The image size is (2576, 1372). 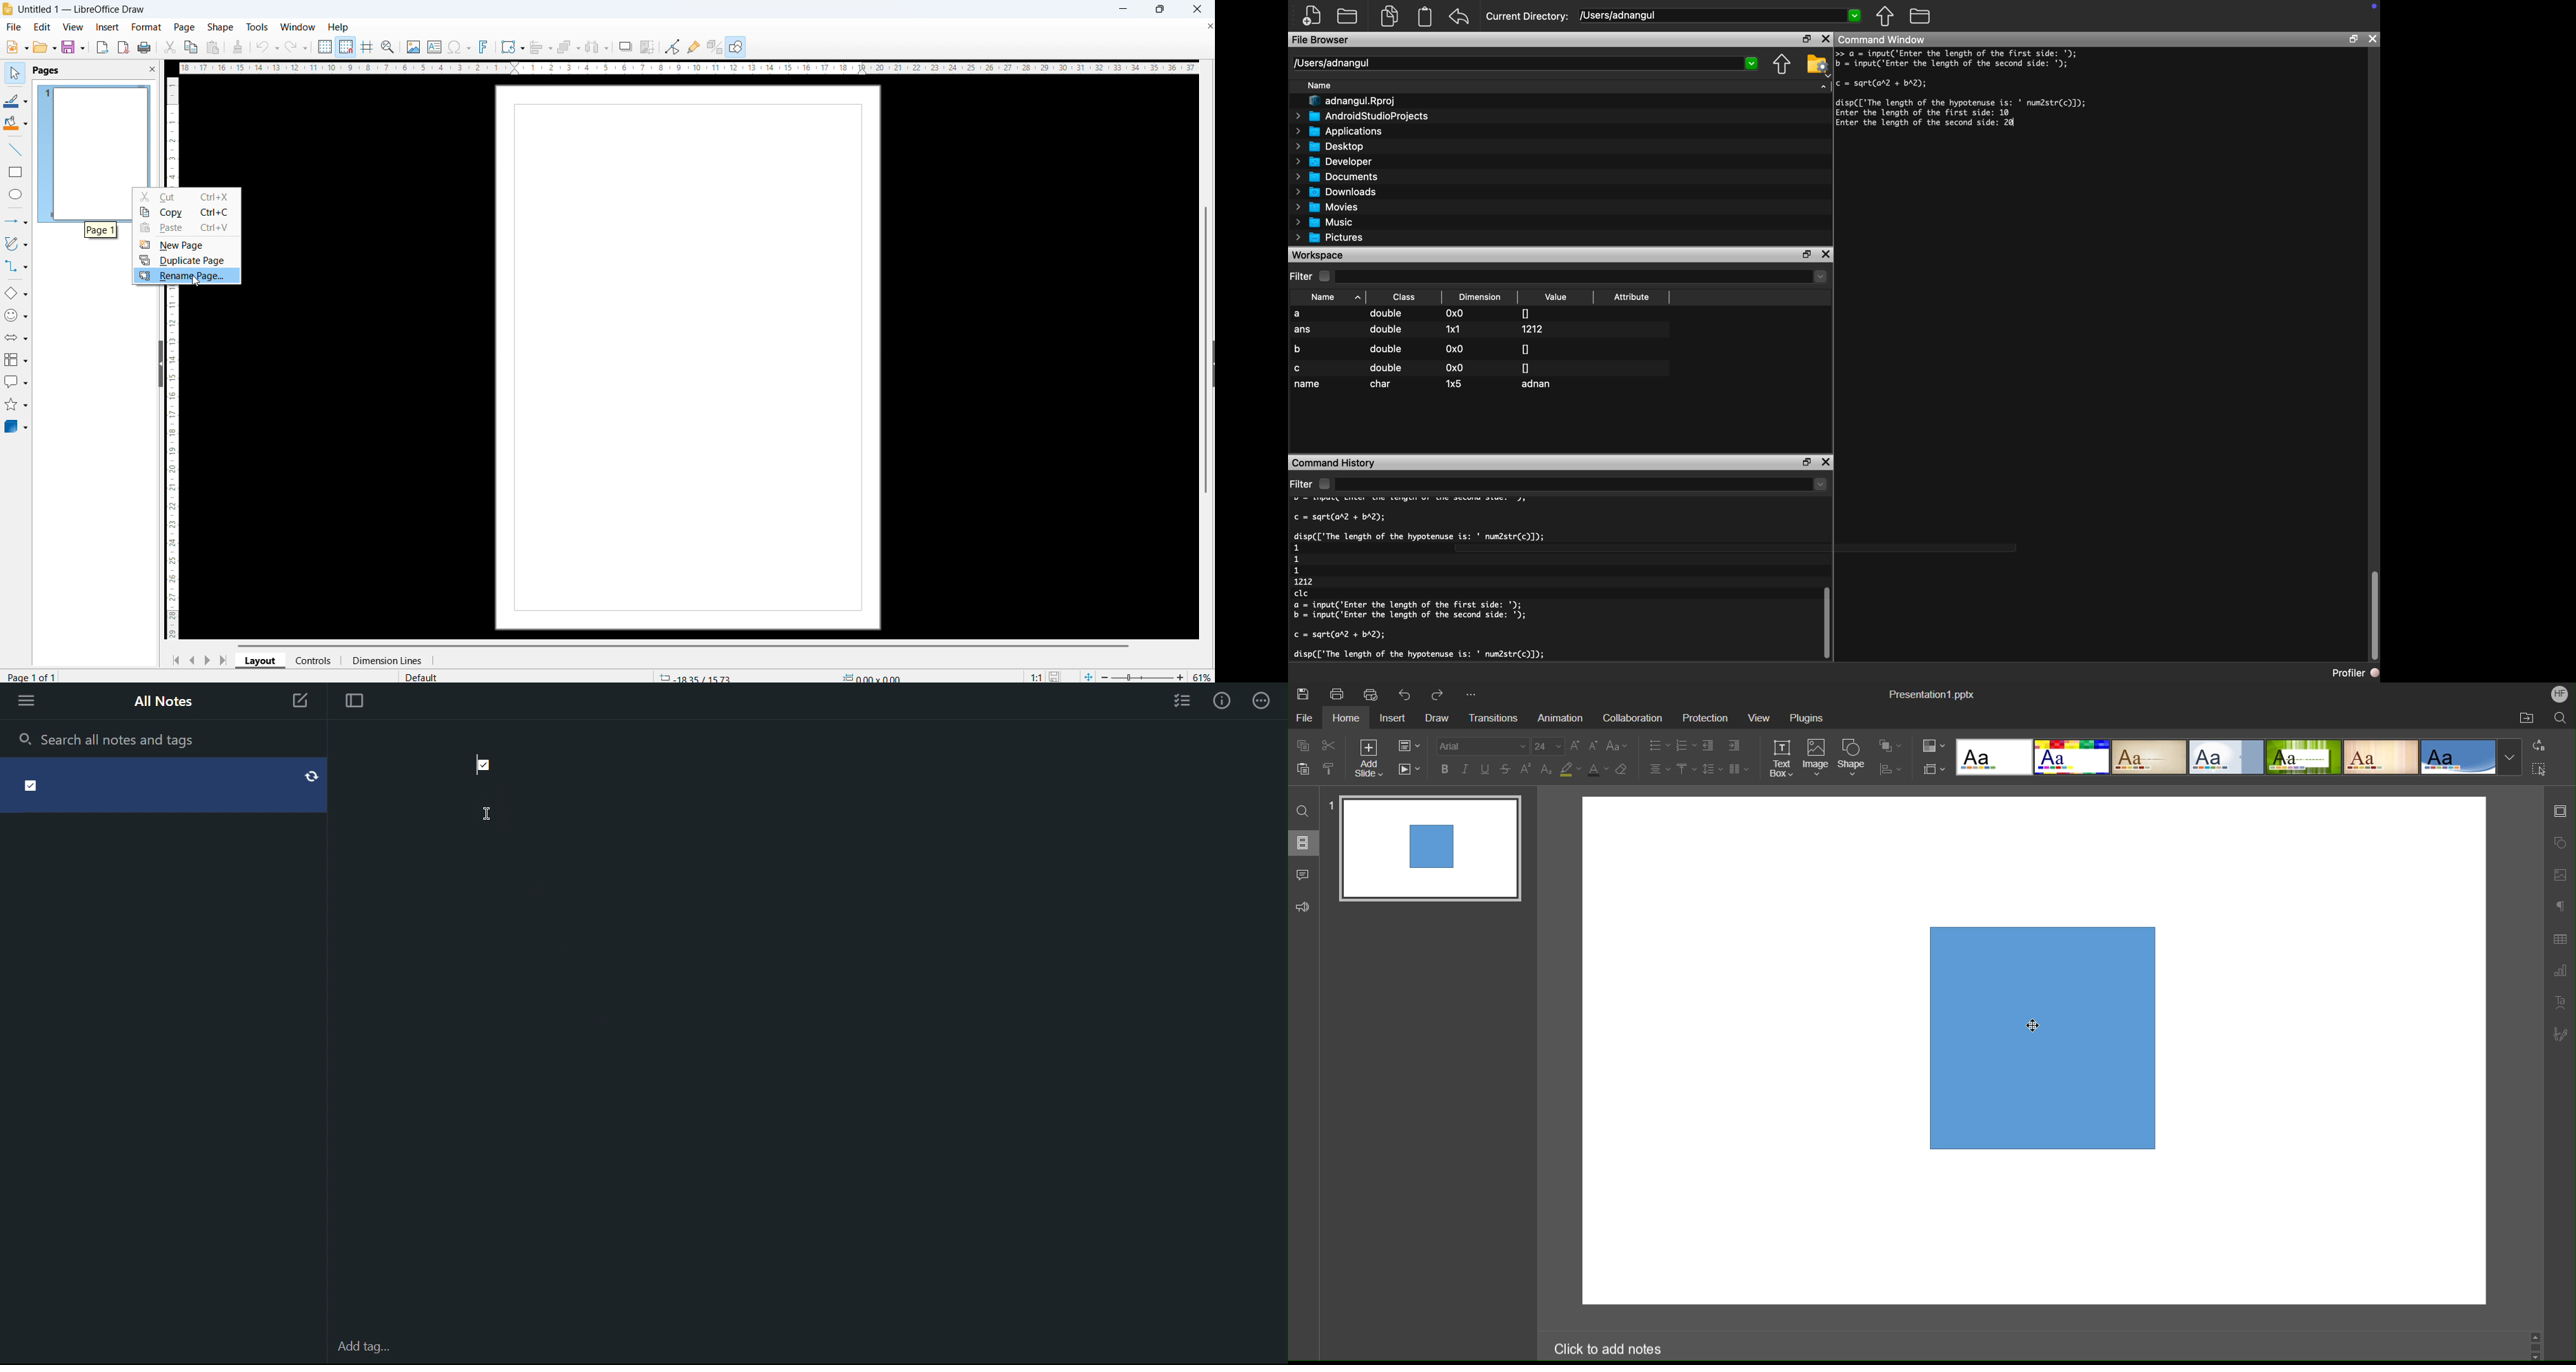 I want to click on shadow, so click(x=625, y=46).